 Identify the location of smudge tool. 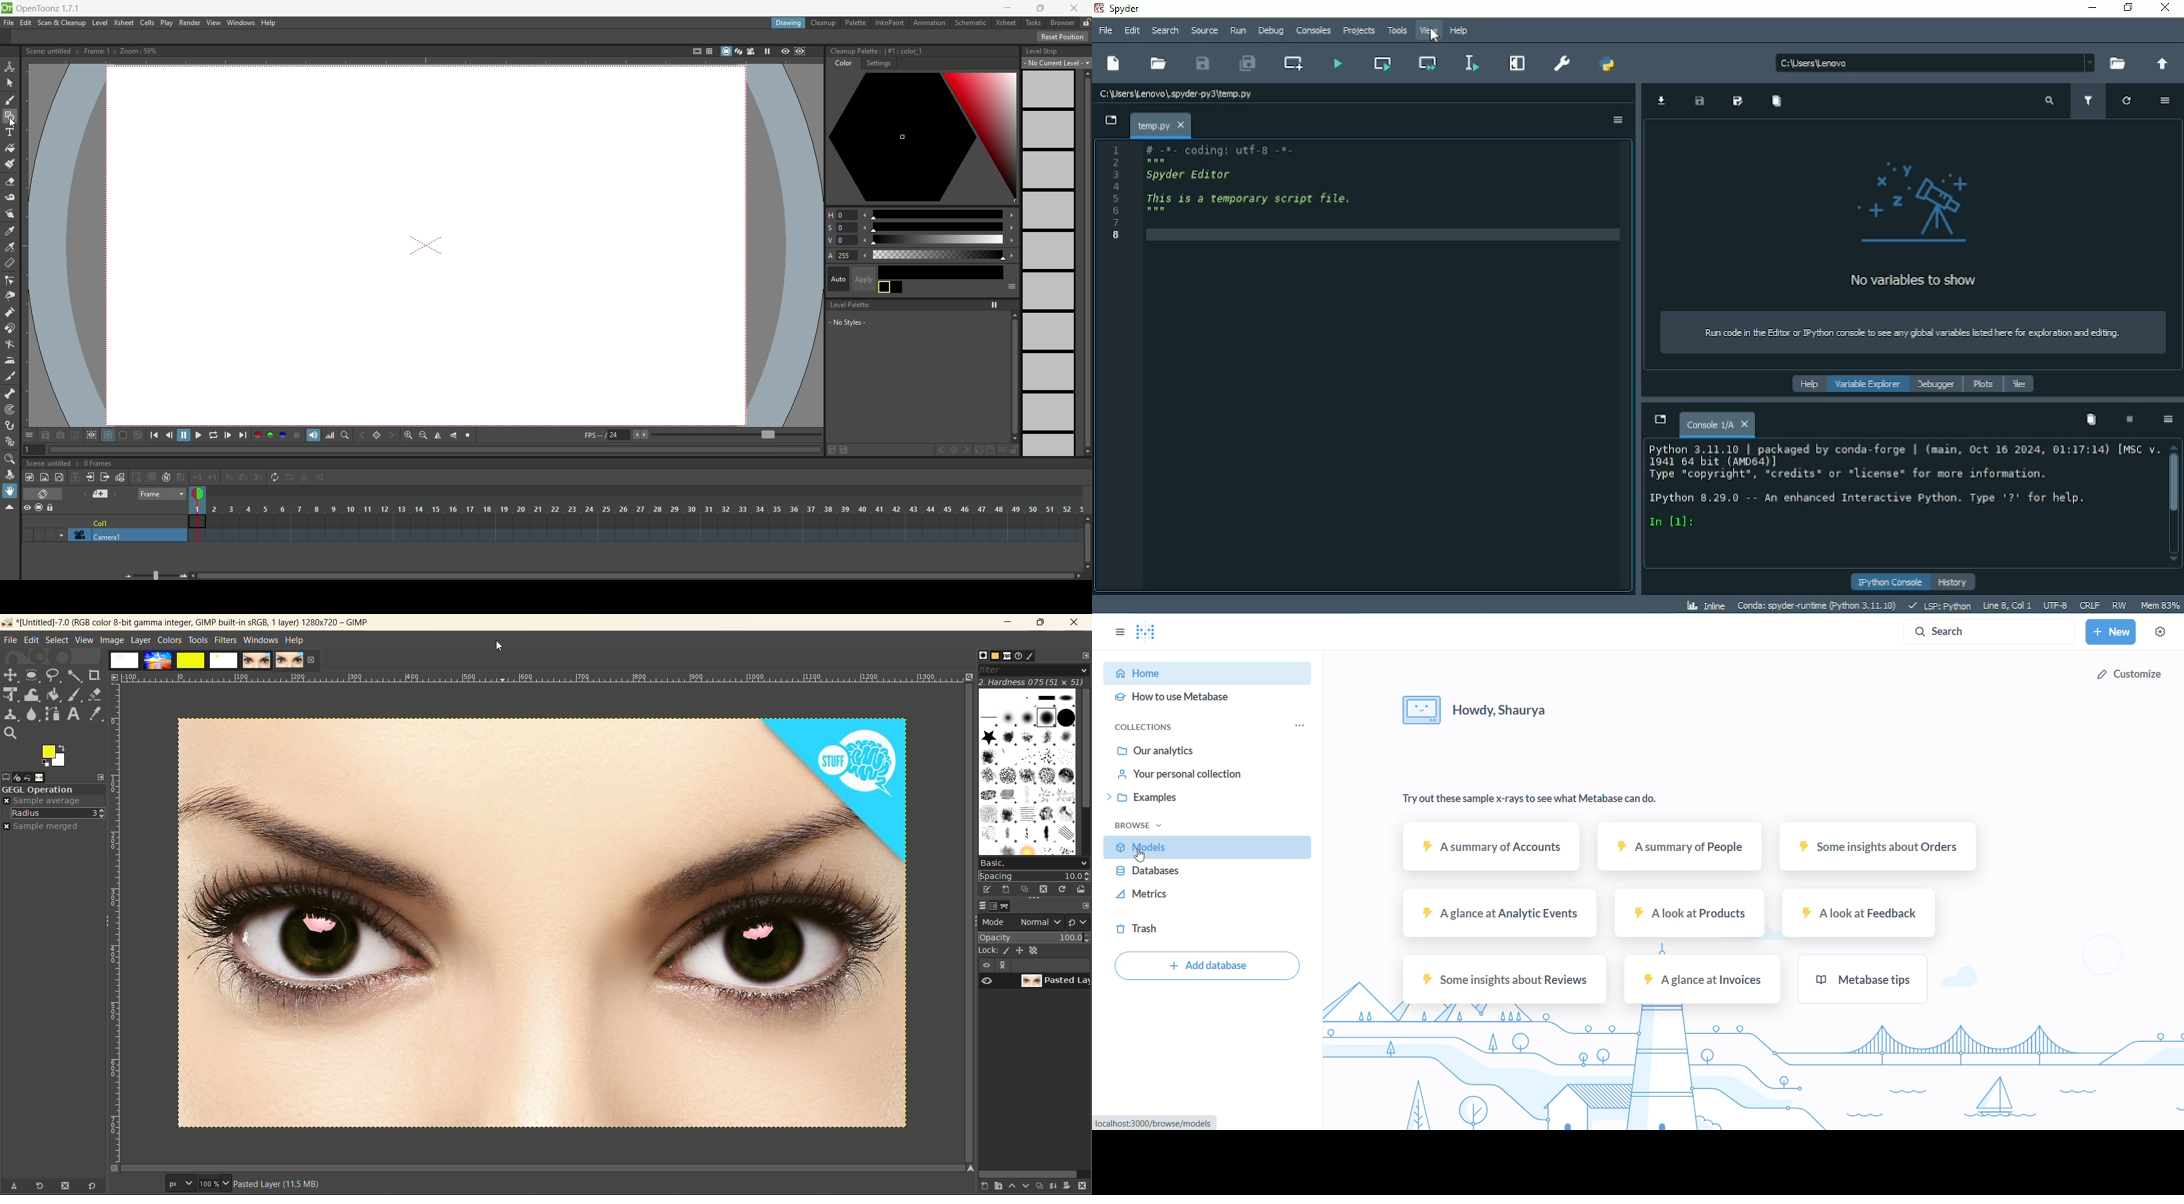
(32, 714).